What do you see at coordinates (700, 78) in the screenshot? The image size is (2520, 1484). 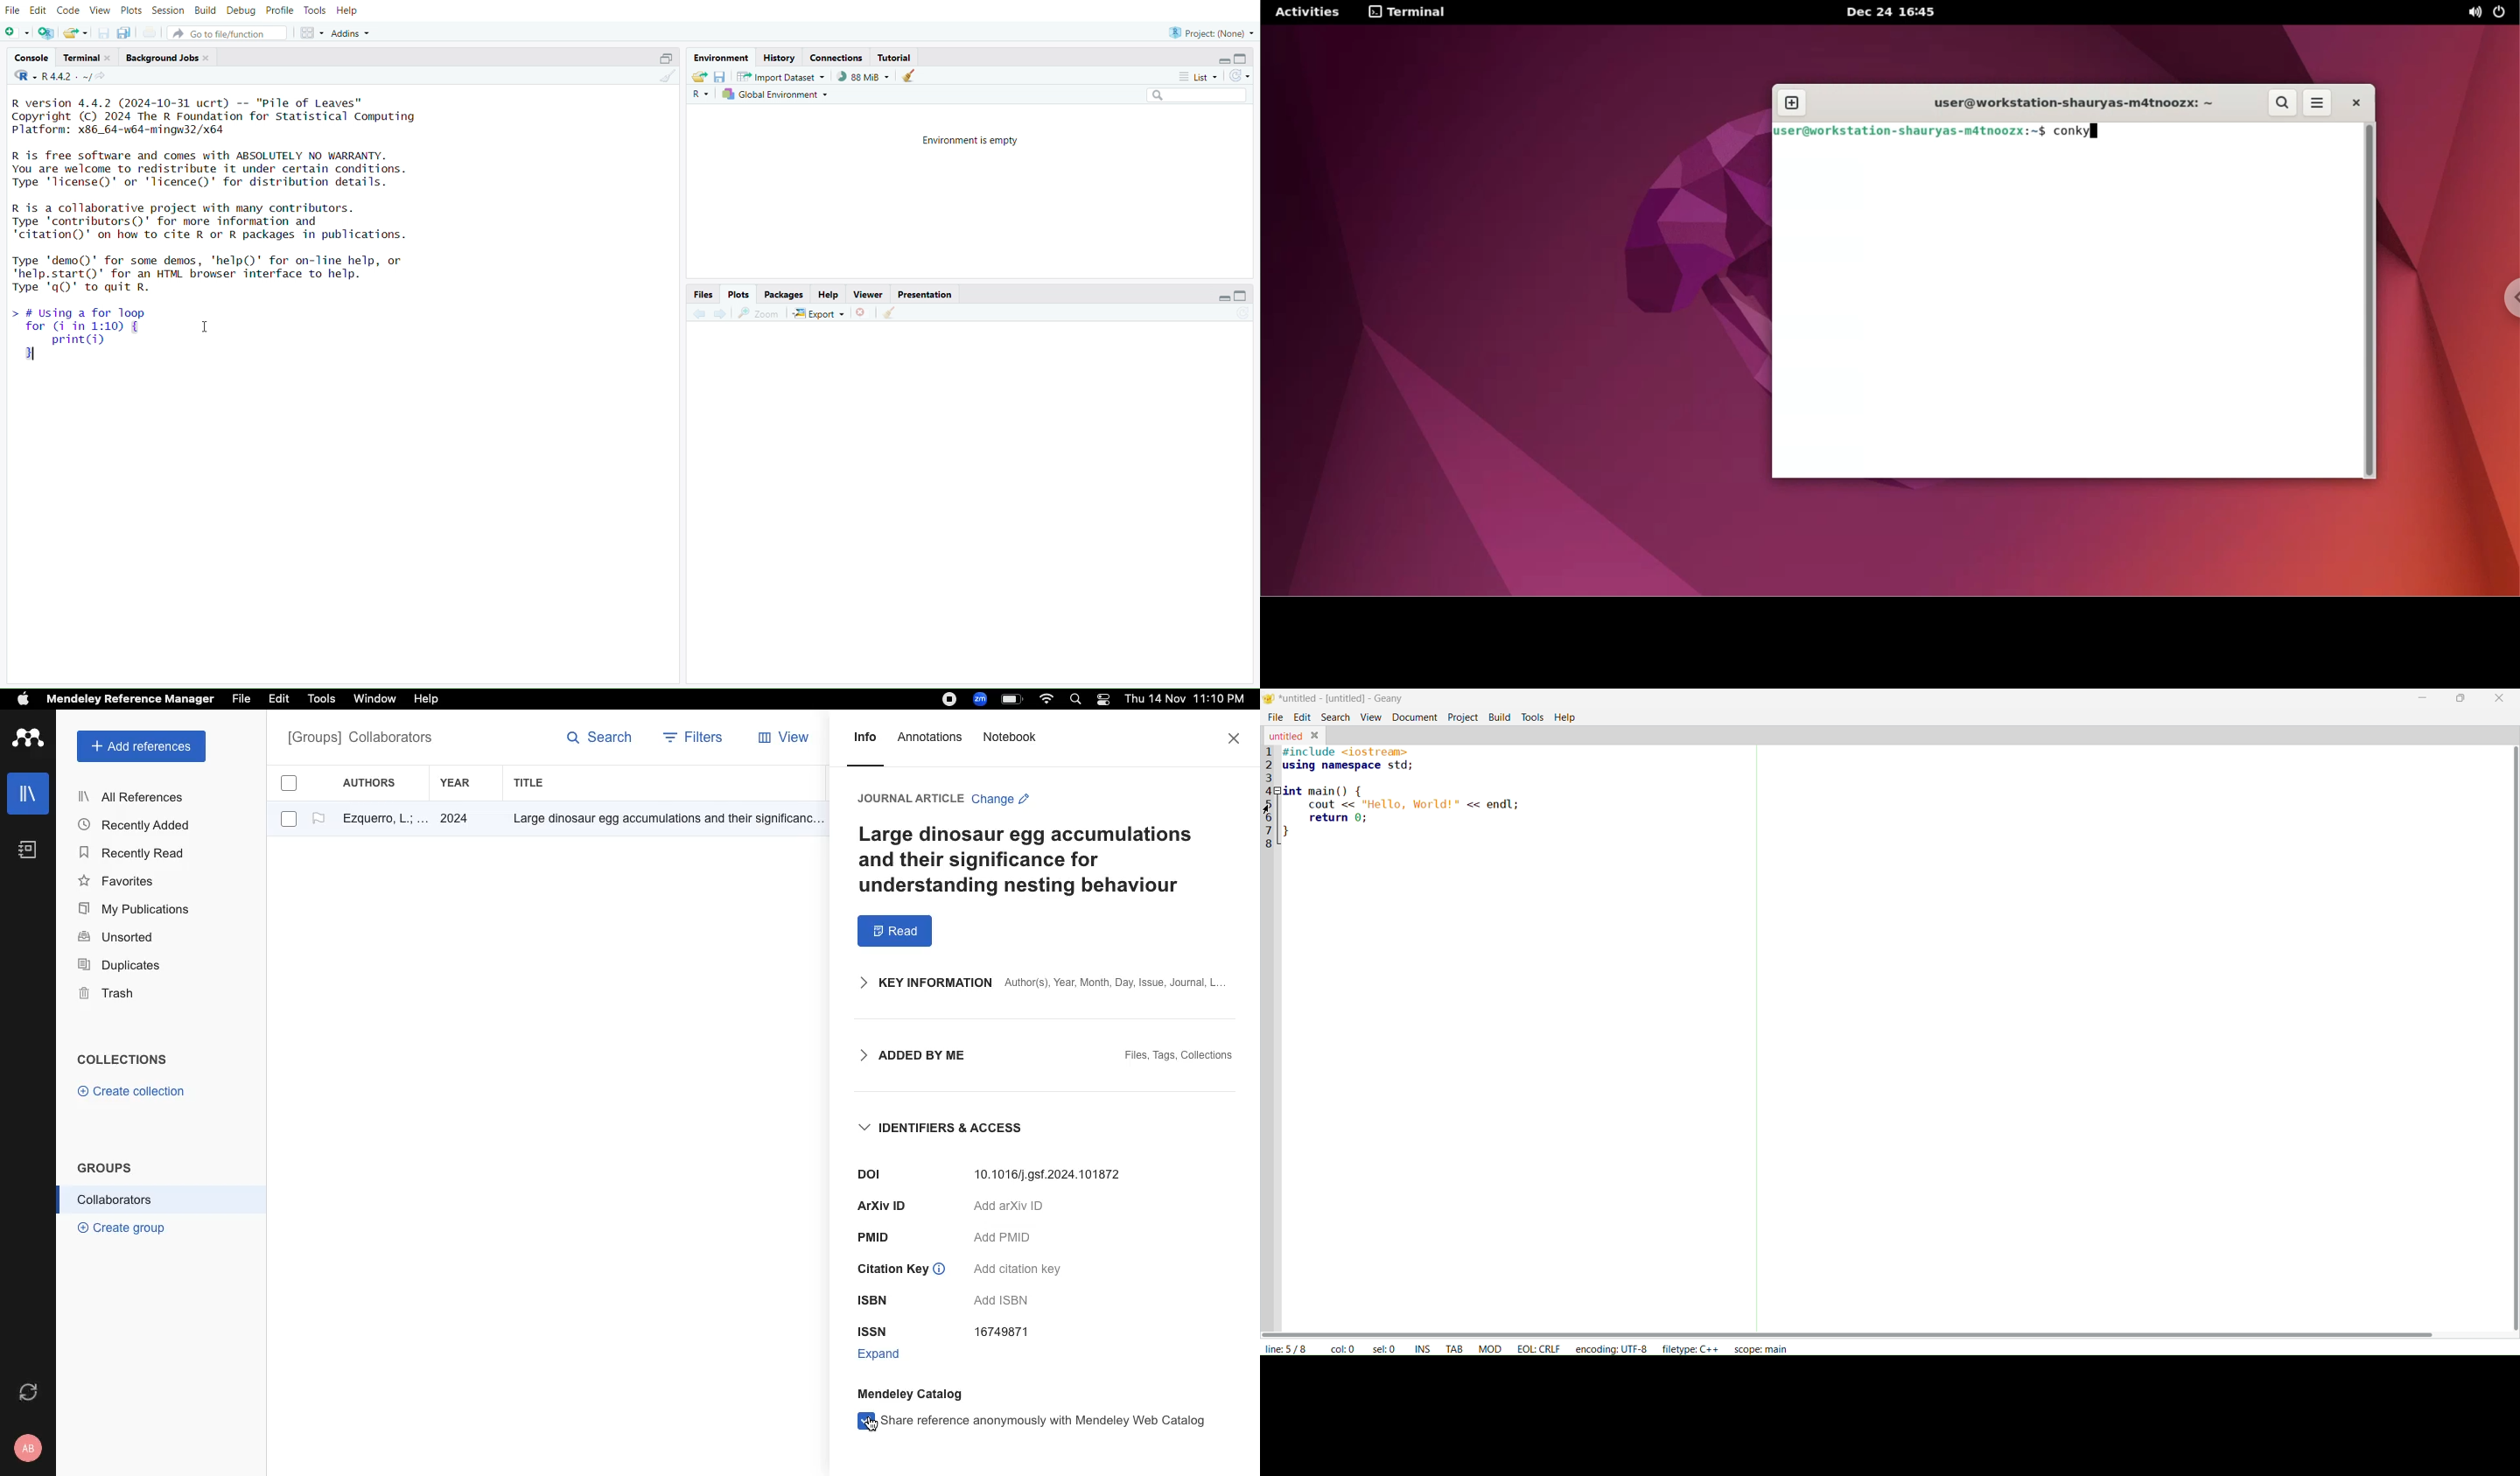 I see `load workspace` at bounding box center [700, 78].